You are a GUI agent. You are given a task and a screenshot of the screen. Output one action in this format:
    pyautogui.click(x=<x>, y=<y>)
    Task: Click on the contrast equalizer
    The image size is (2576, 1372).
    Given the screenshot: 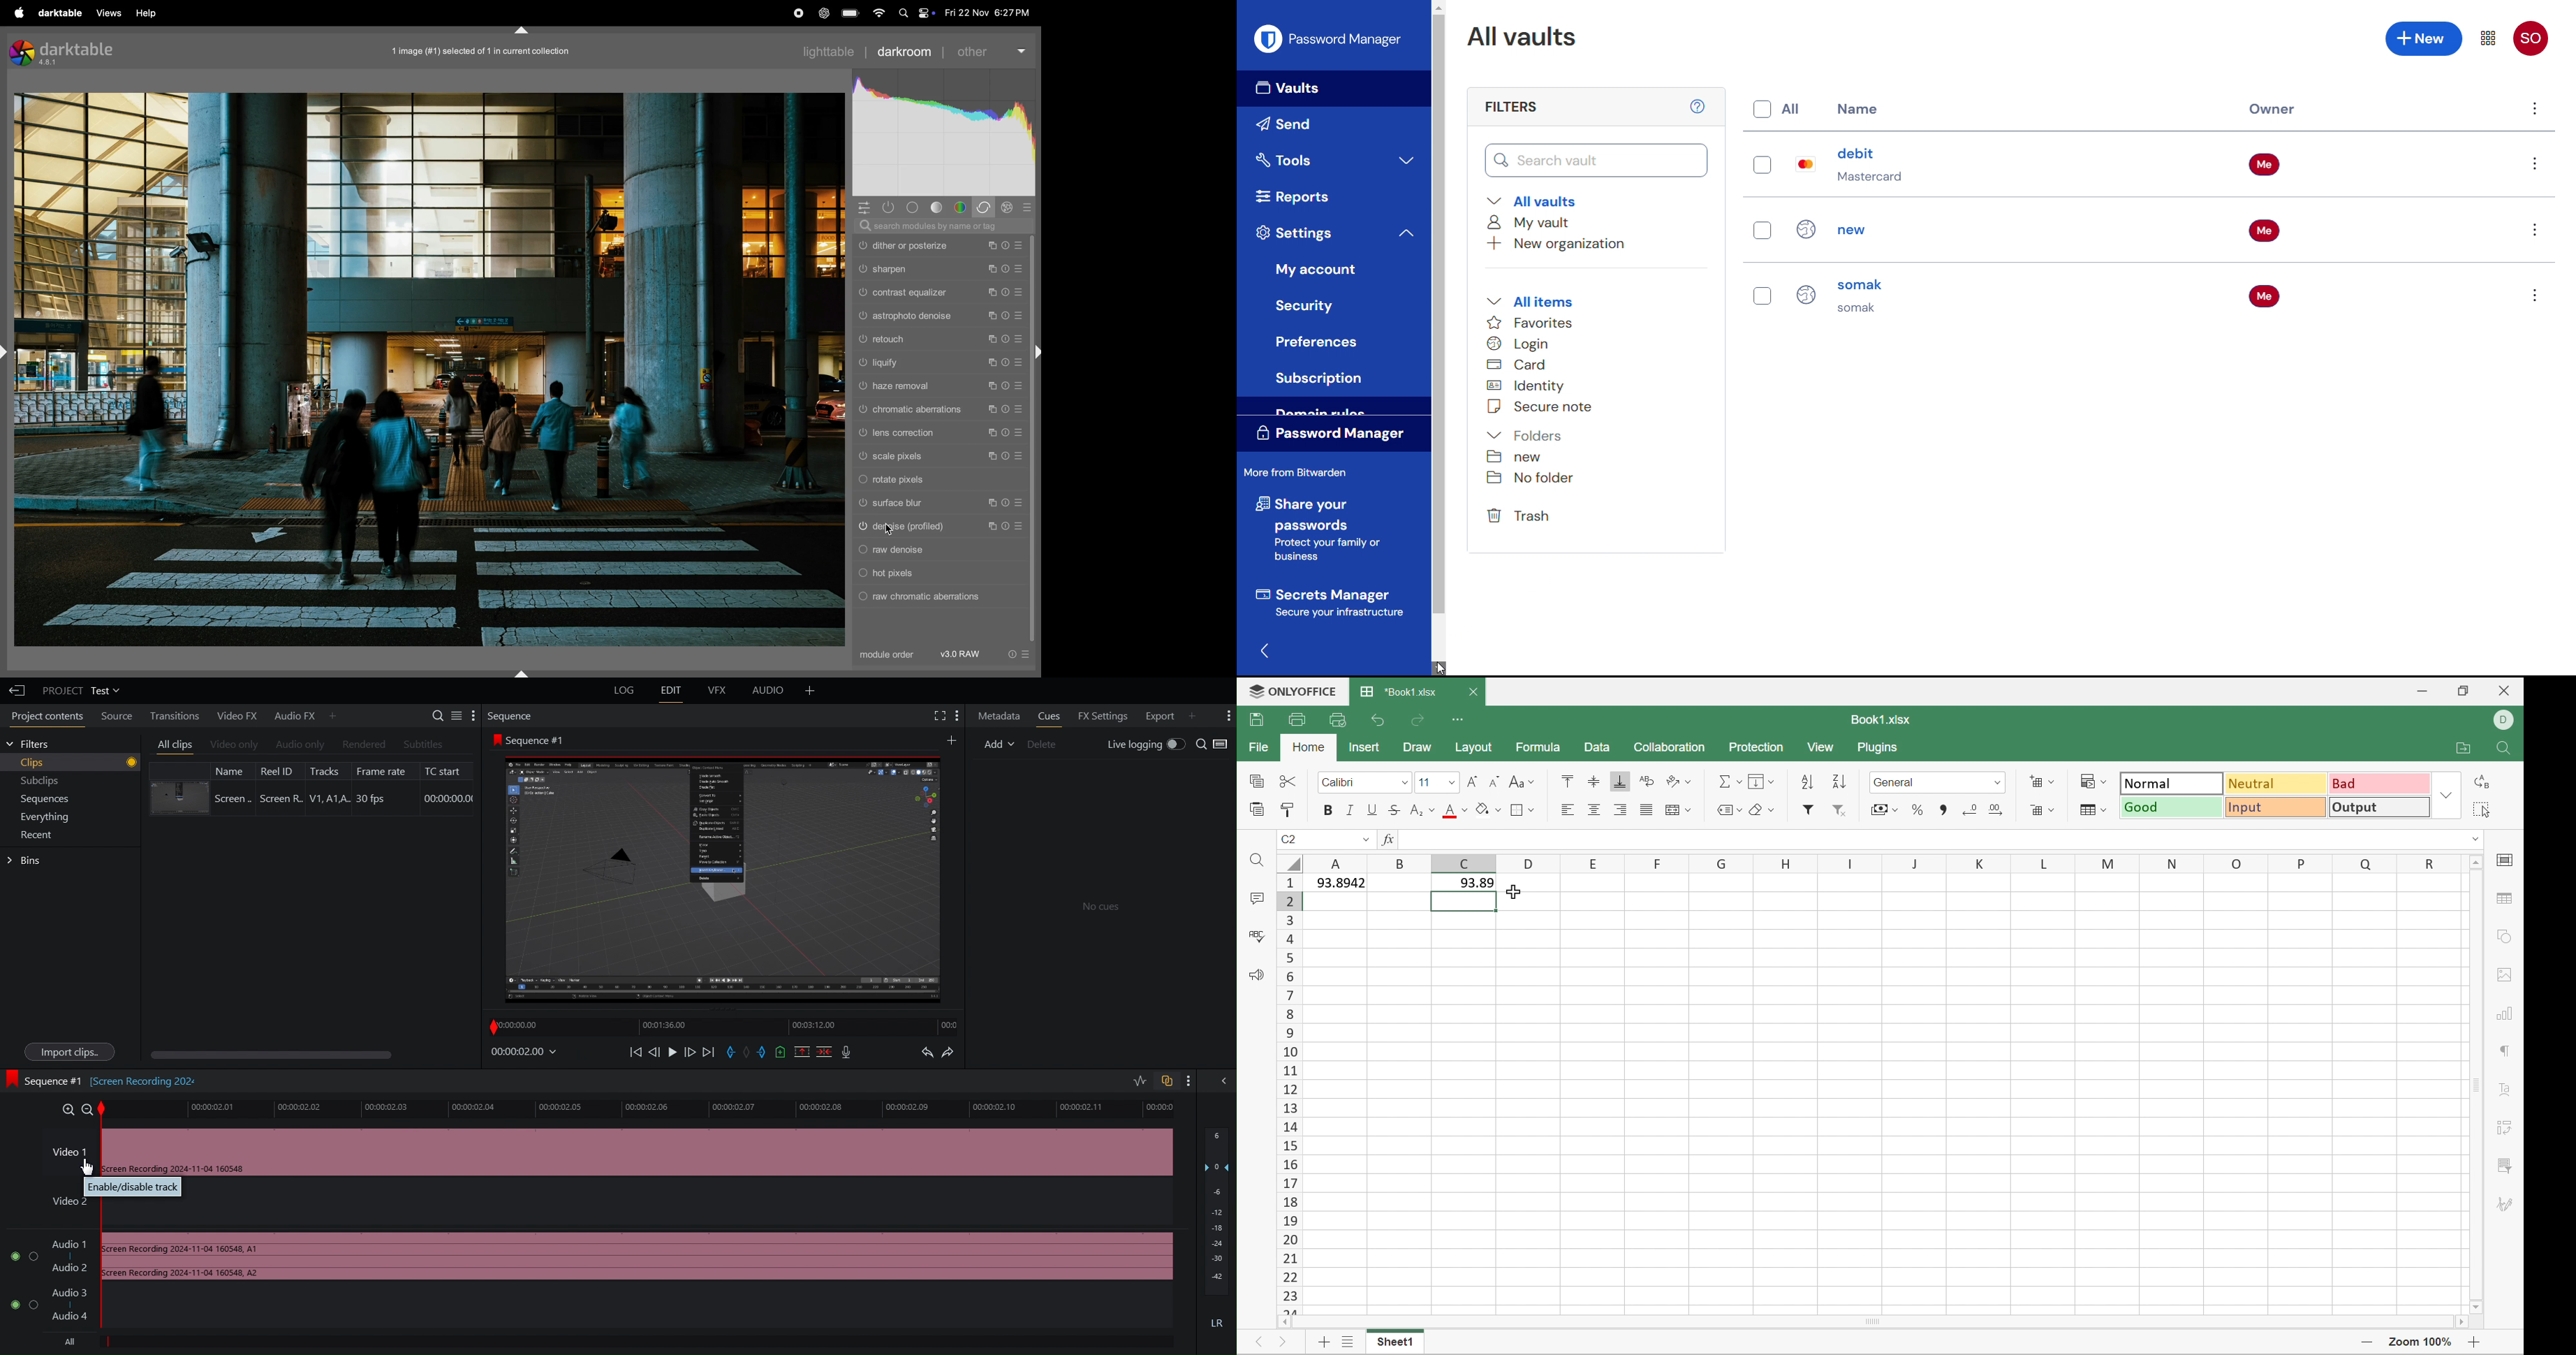 What is the action you would take?
    pyautogui.click(x=939, y=292)
    